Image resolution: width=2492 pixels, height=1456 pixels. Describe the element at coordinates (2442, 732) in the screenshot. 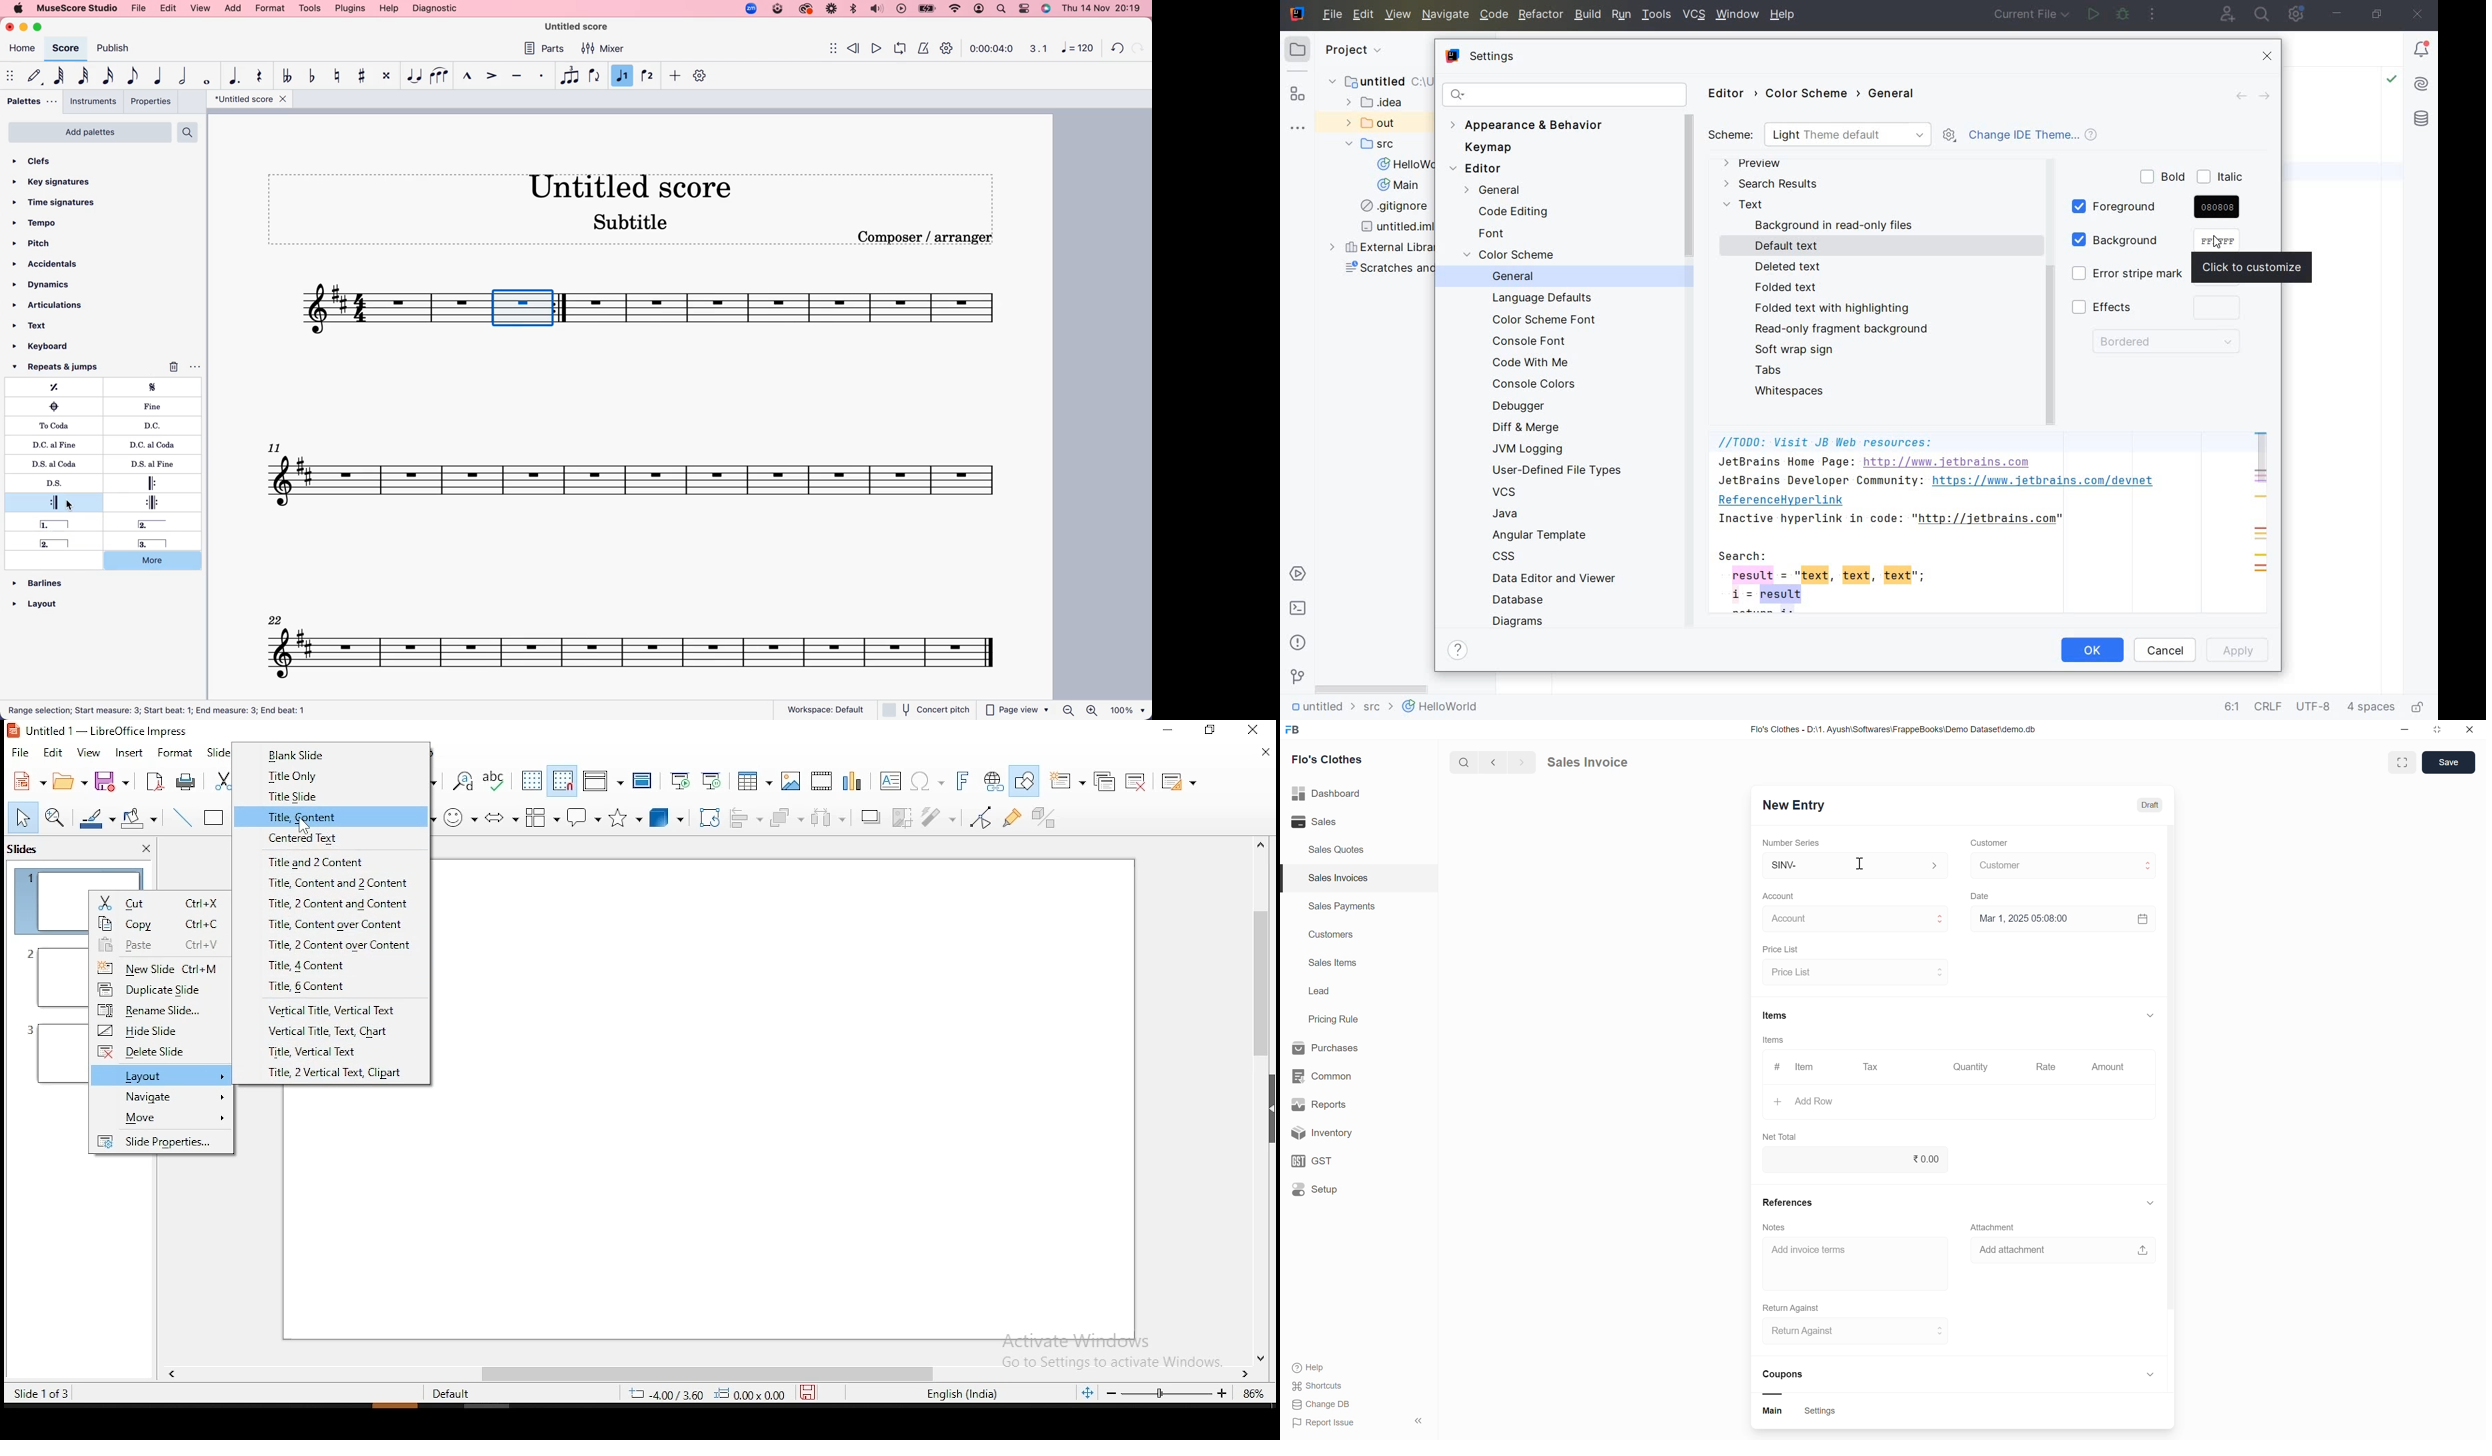

I see `resize ` at that location.